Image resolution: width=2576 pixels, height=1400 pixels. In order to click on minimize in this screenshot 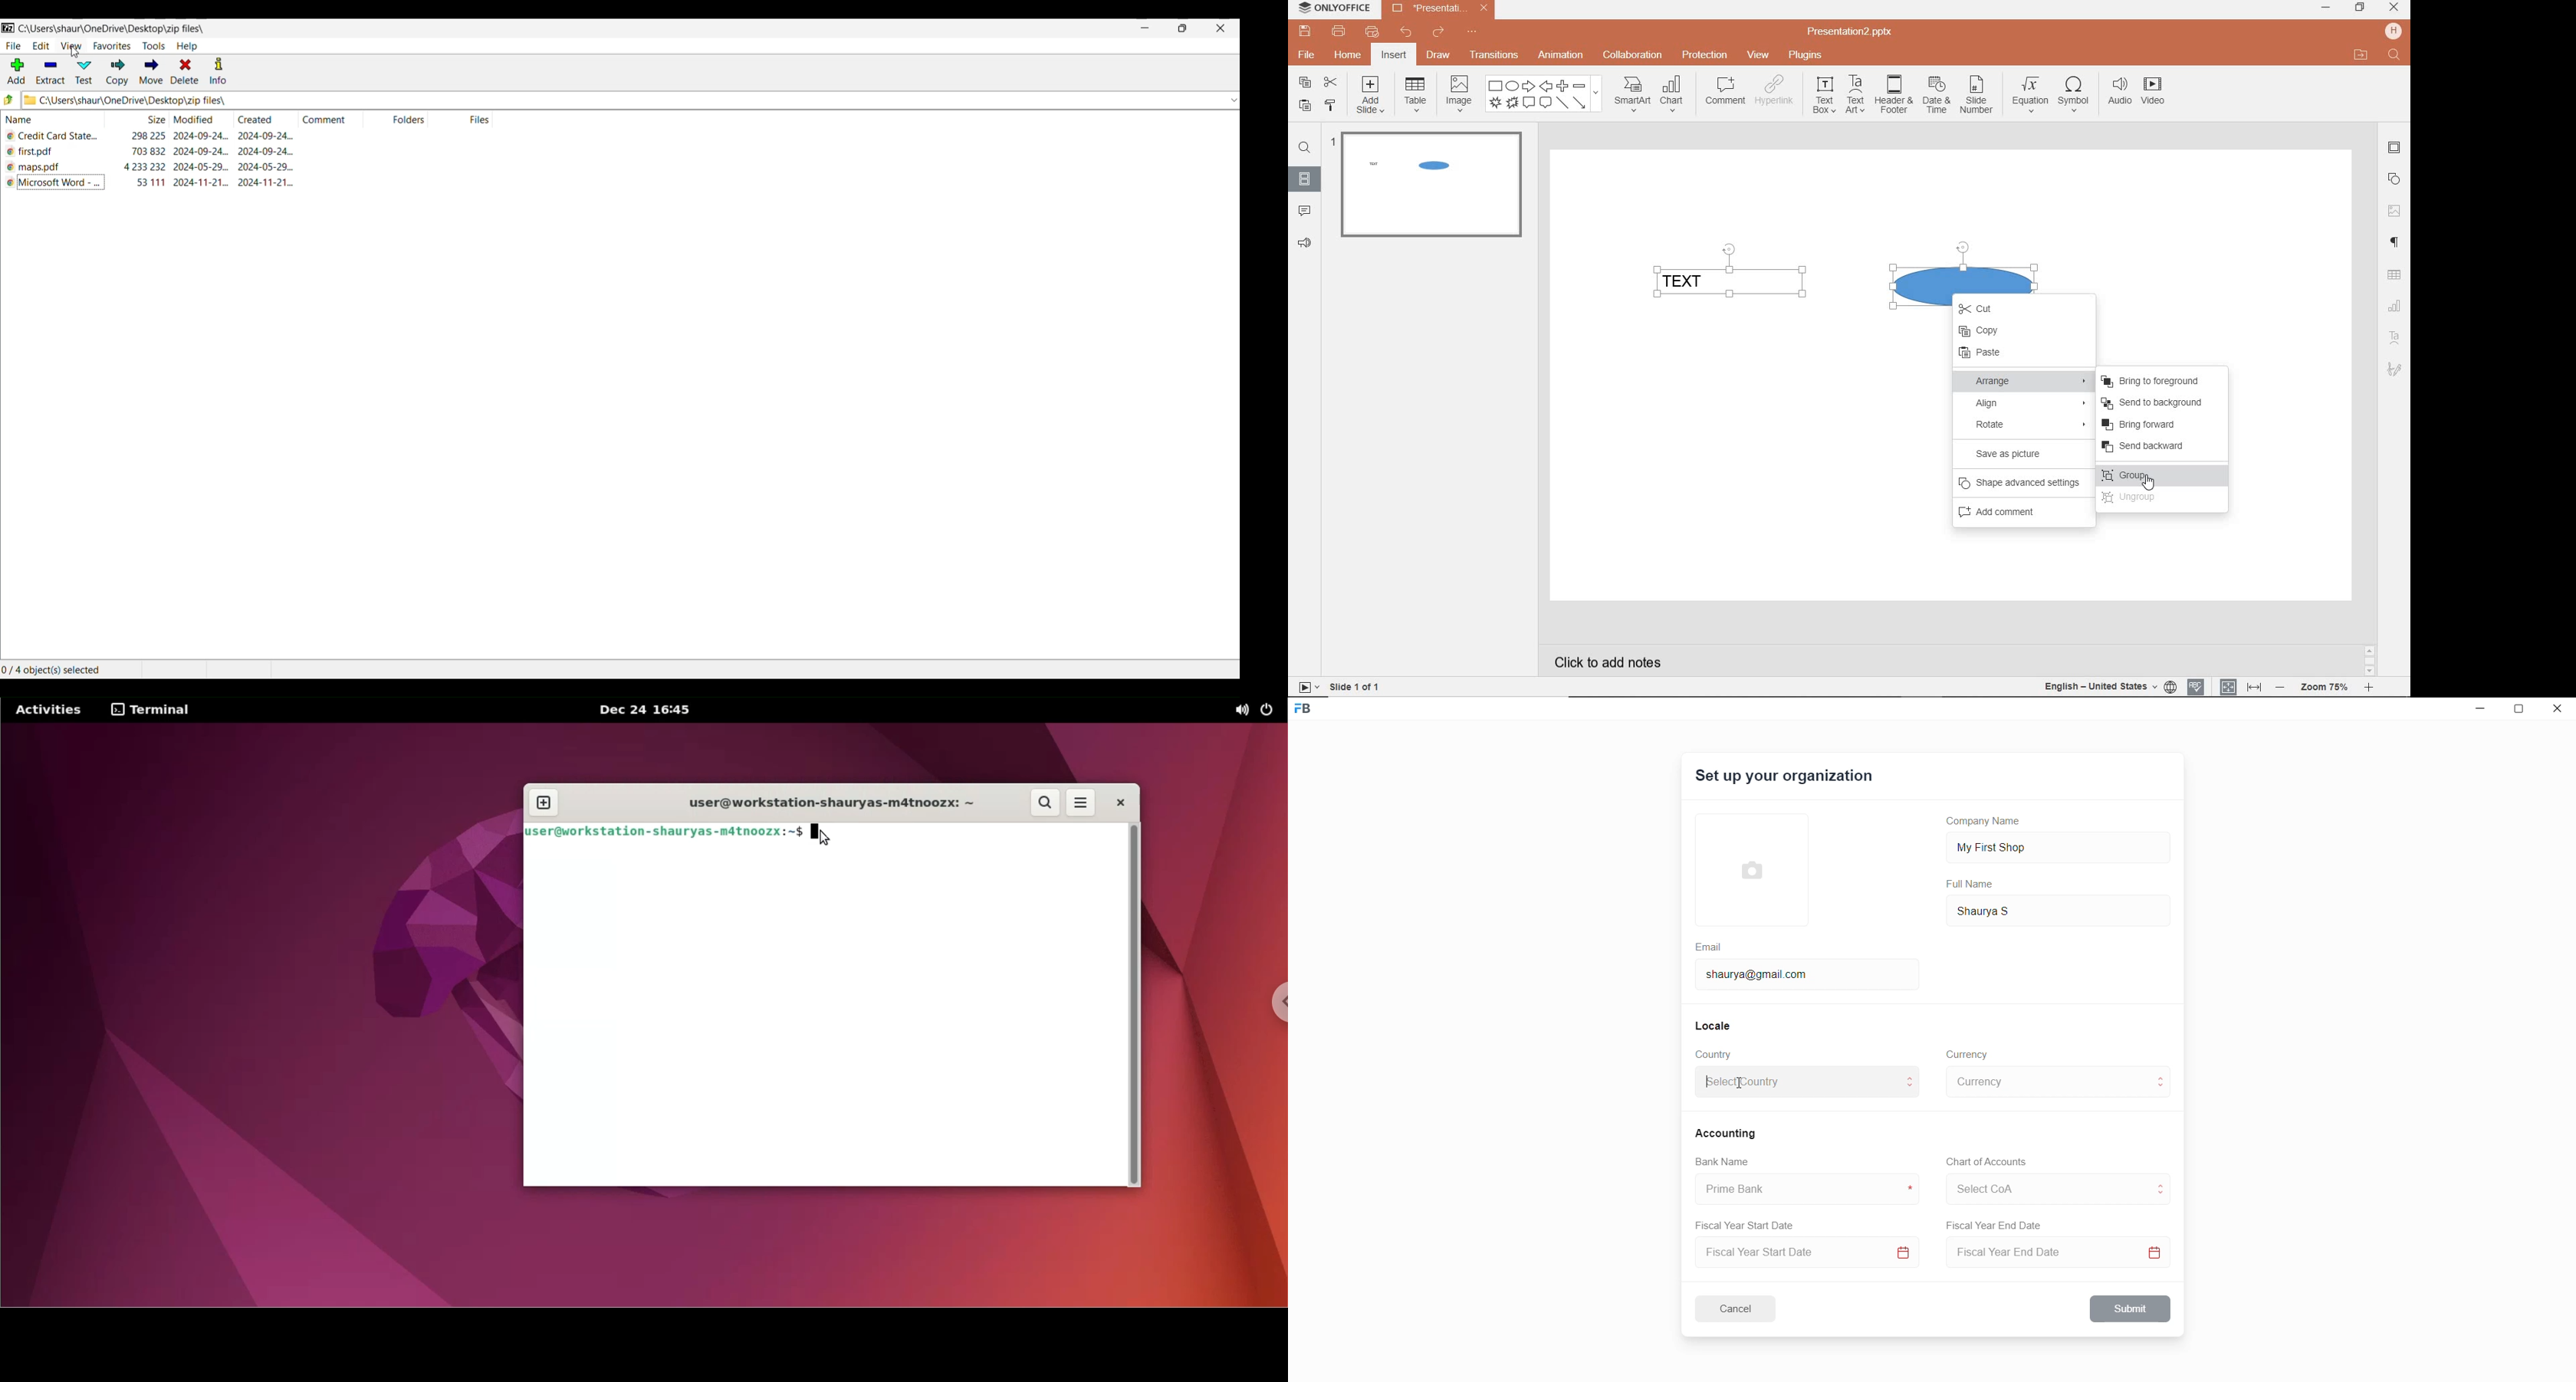, I will do `click(2325, 8)`.